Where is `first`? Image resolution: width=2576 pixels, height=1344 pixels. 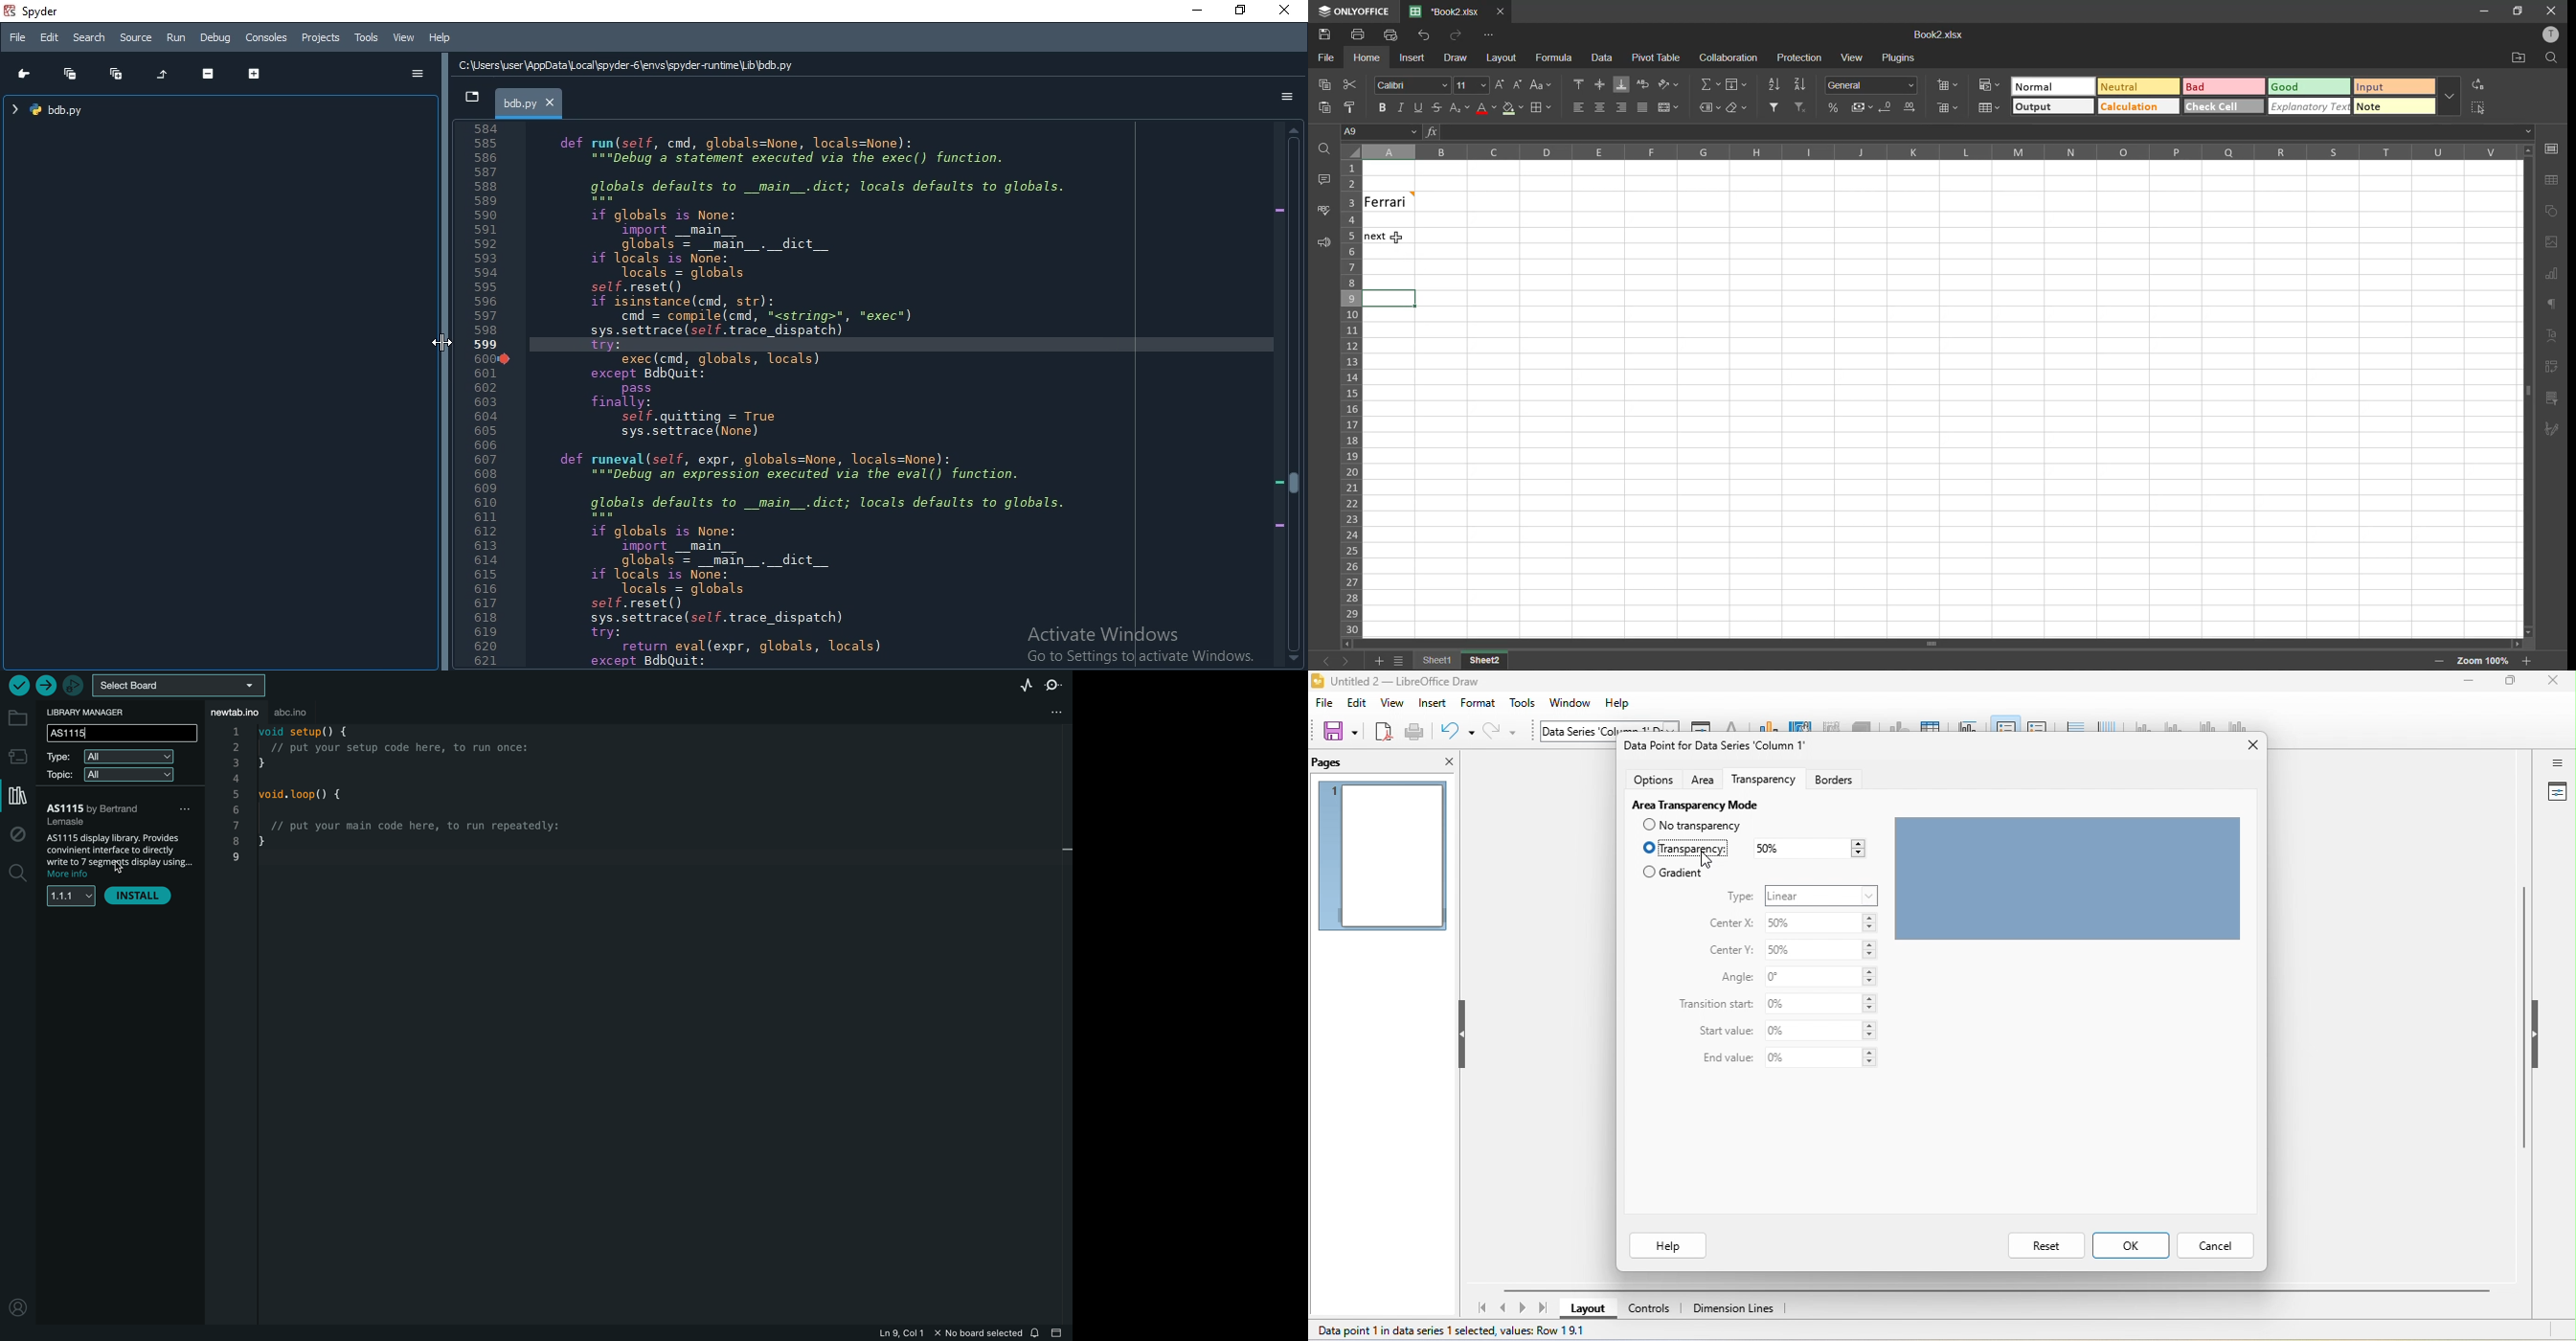 first is located at coordinates (1479, 1308).